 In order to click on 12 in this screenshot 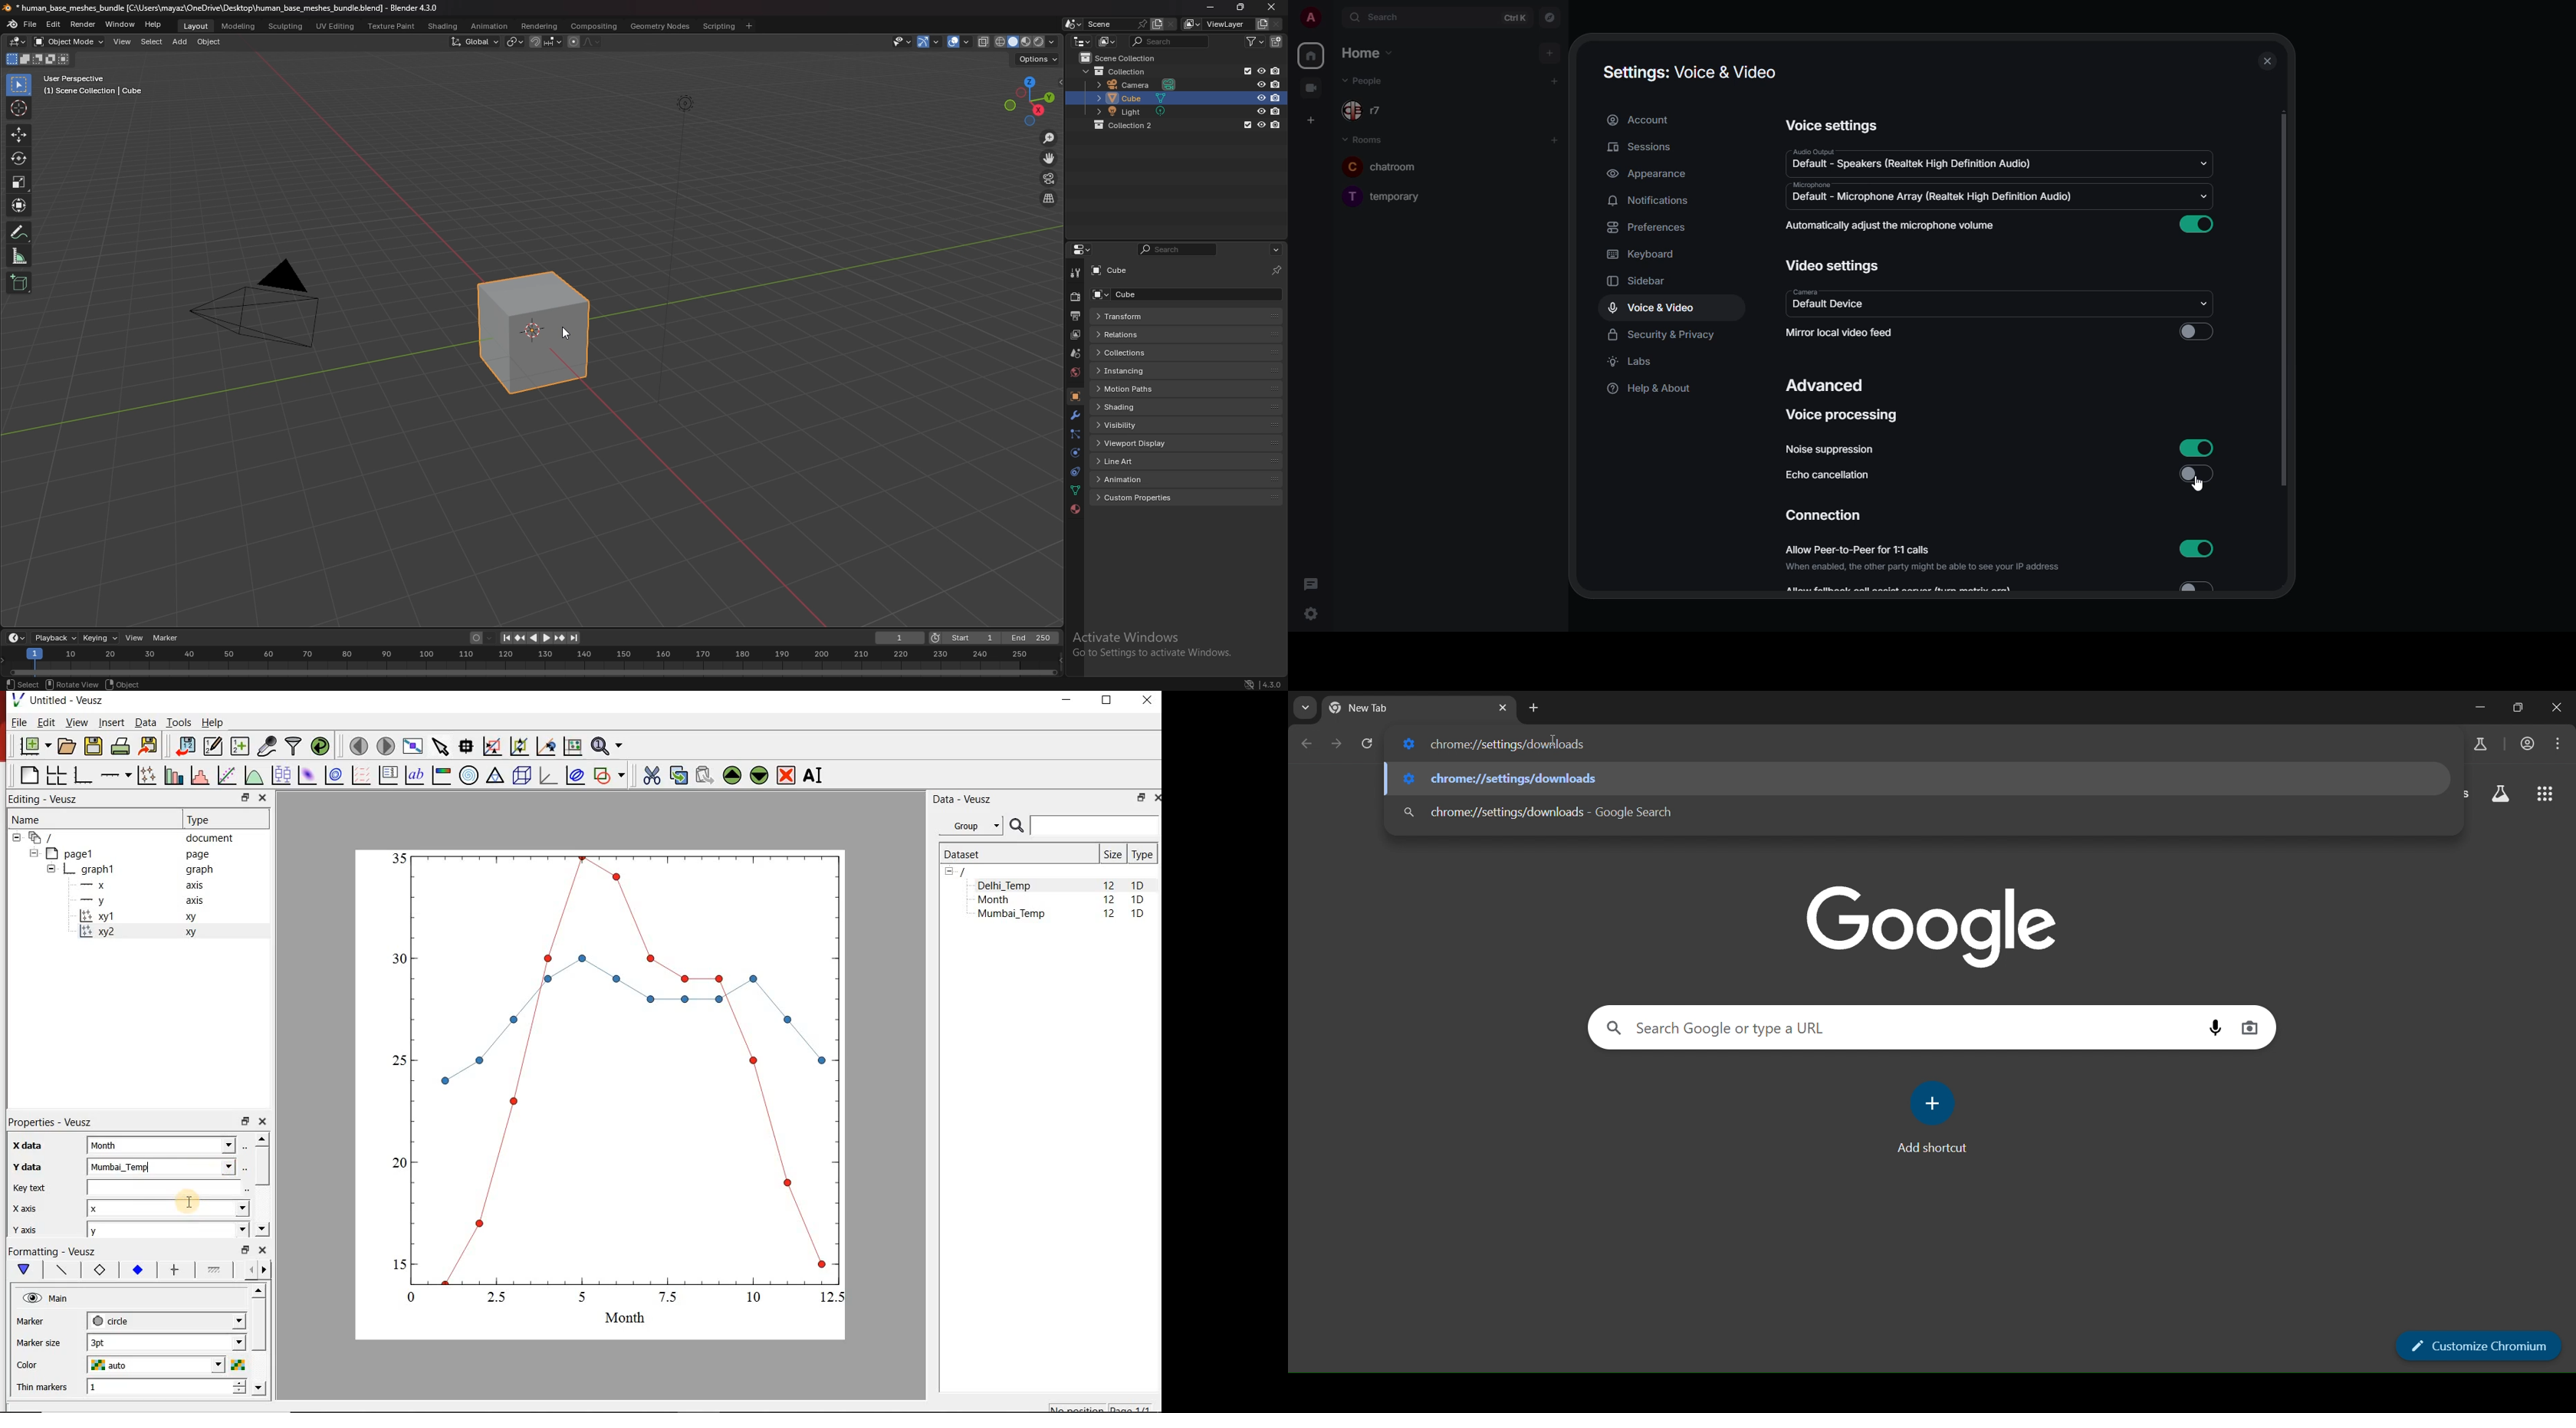, I will do `click(1110, 901)`.